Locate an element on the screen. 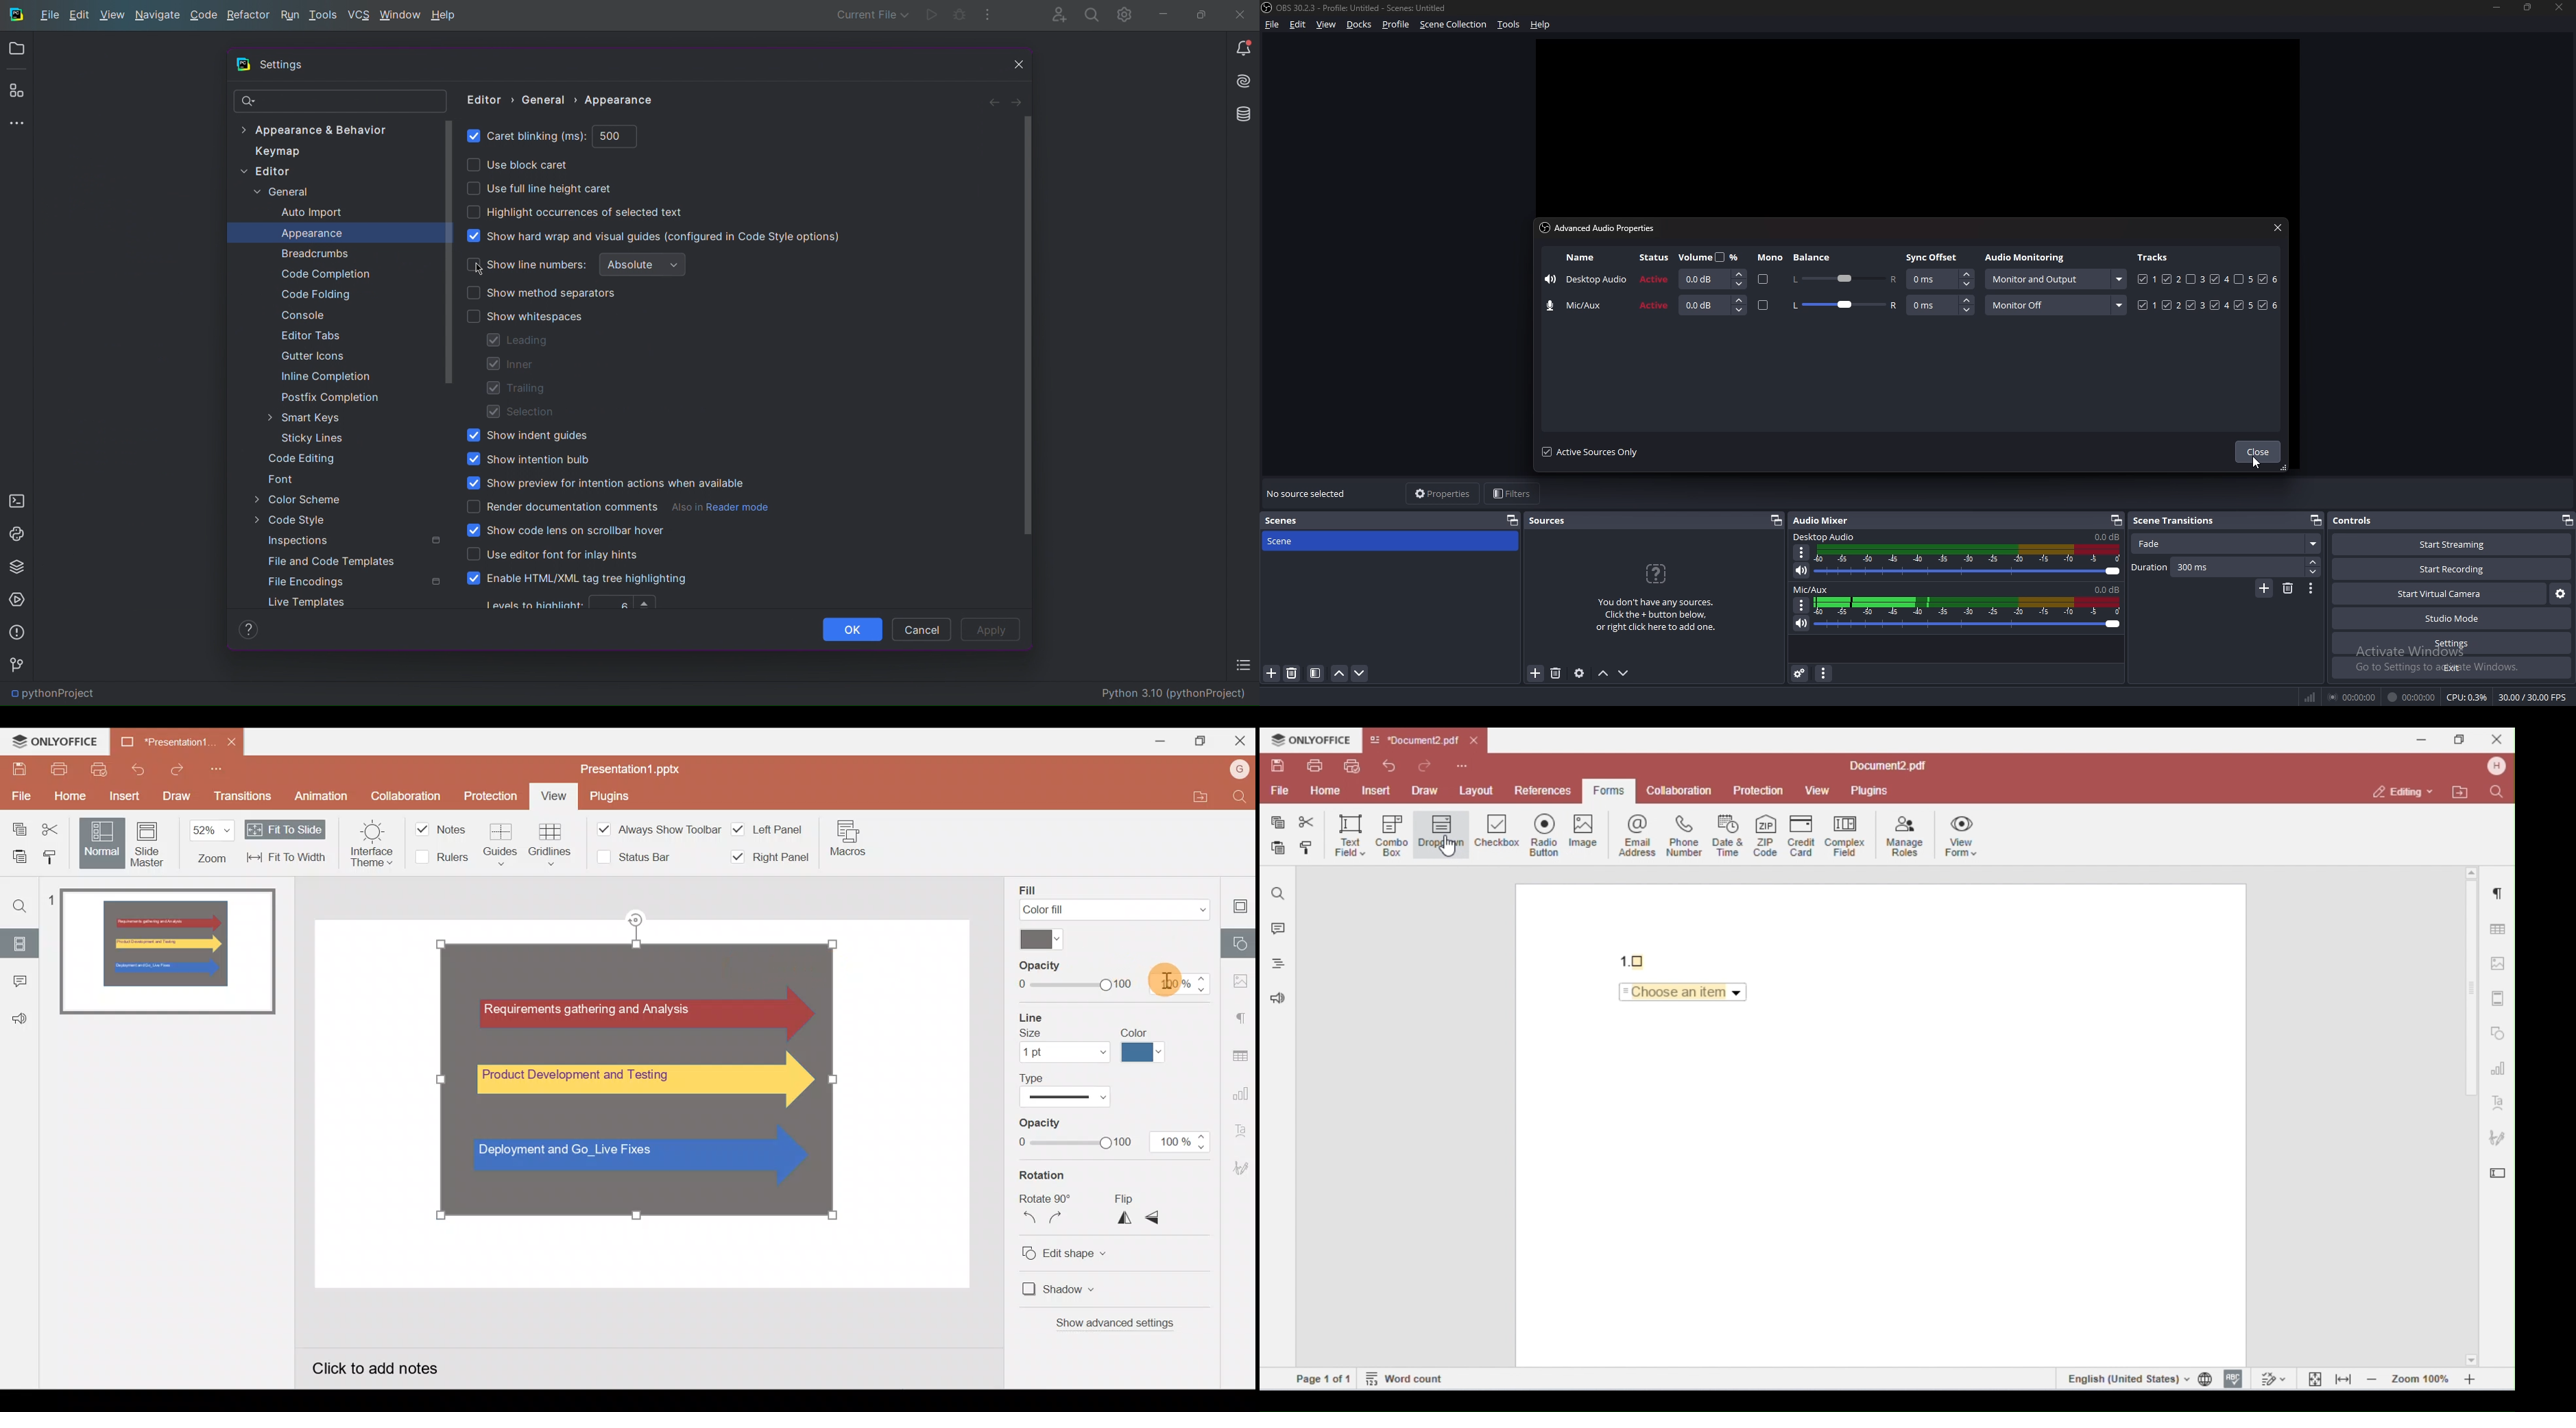 This screenshot has height=1428, width=2576. move scene up is located at coordinates (1340, 674).